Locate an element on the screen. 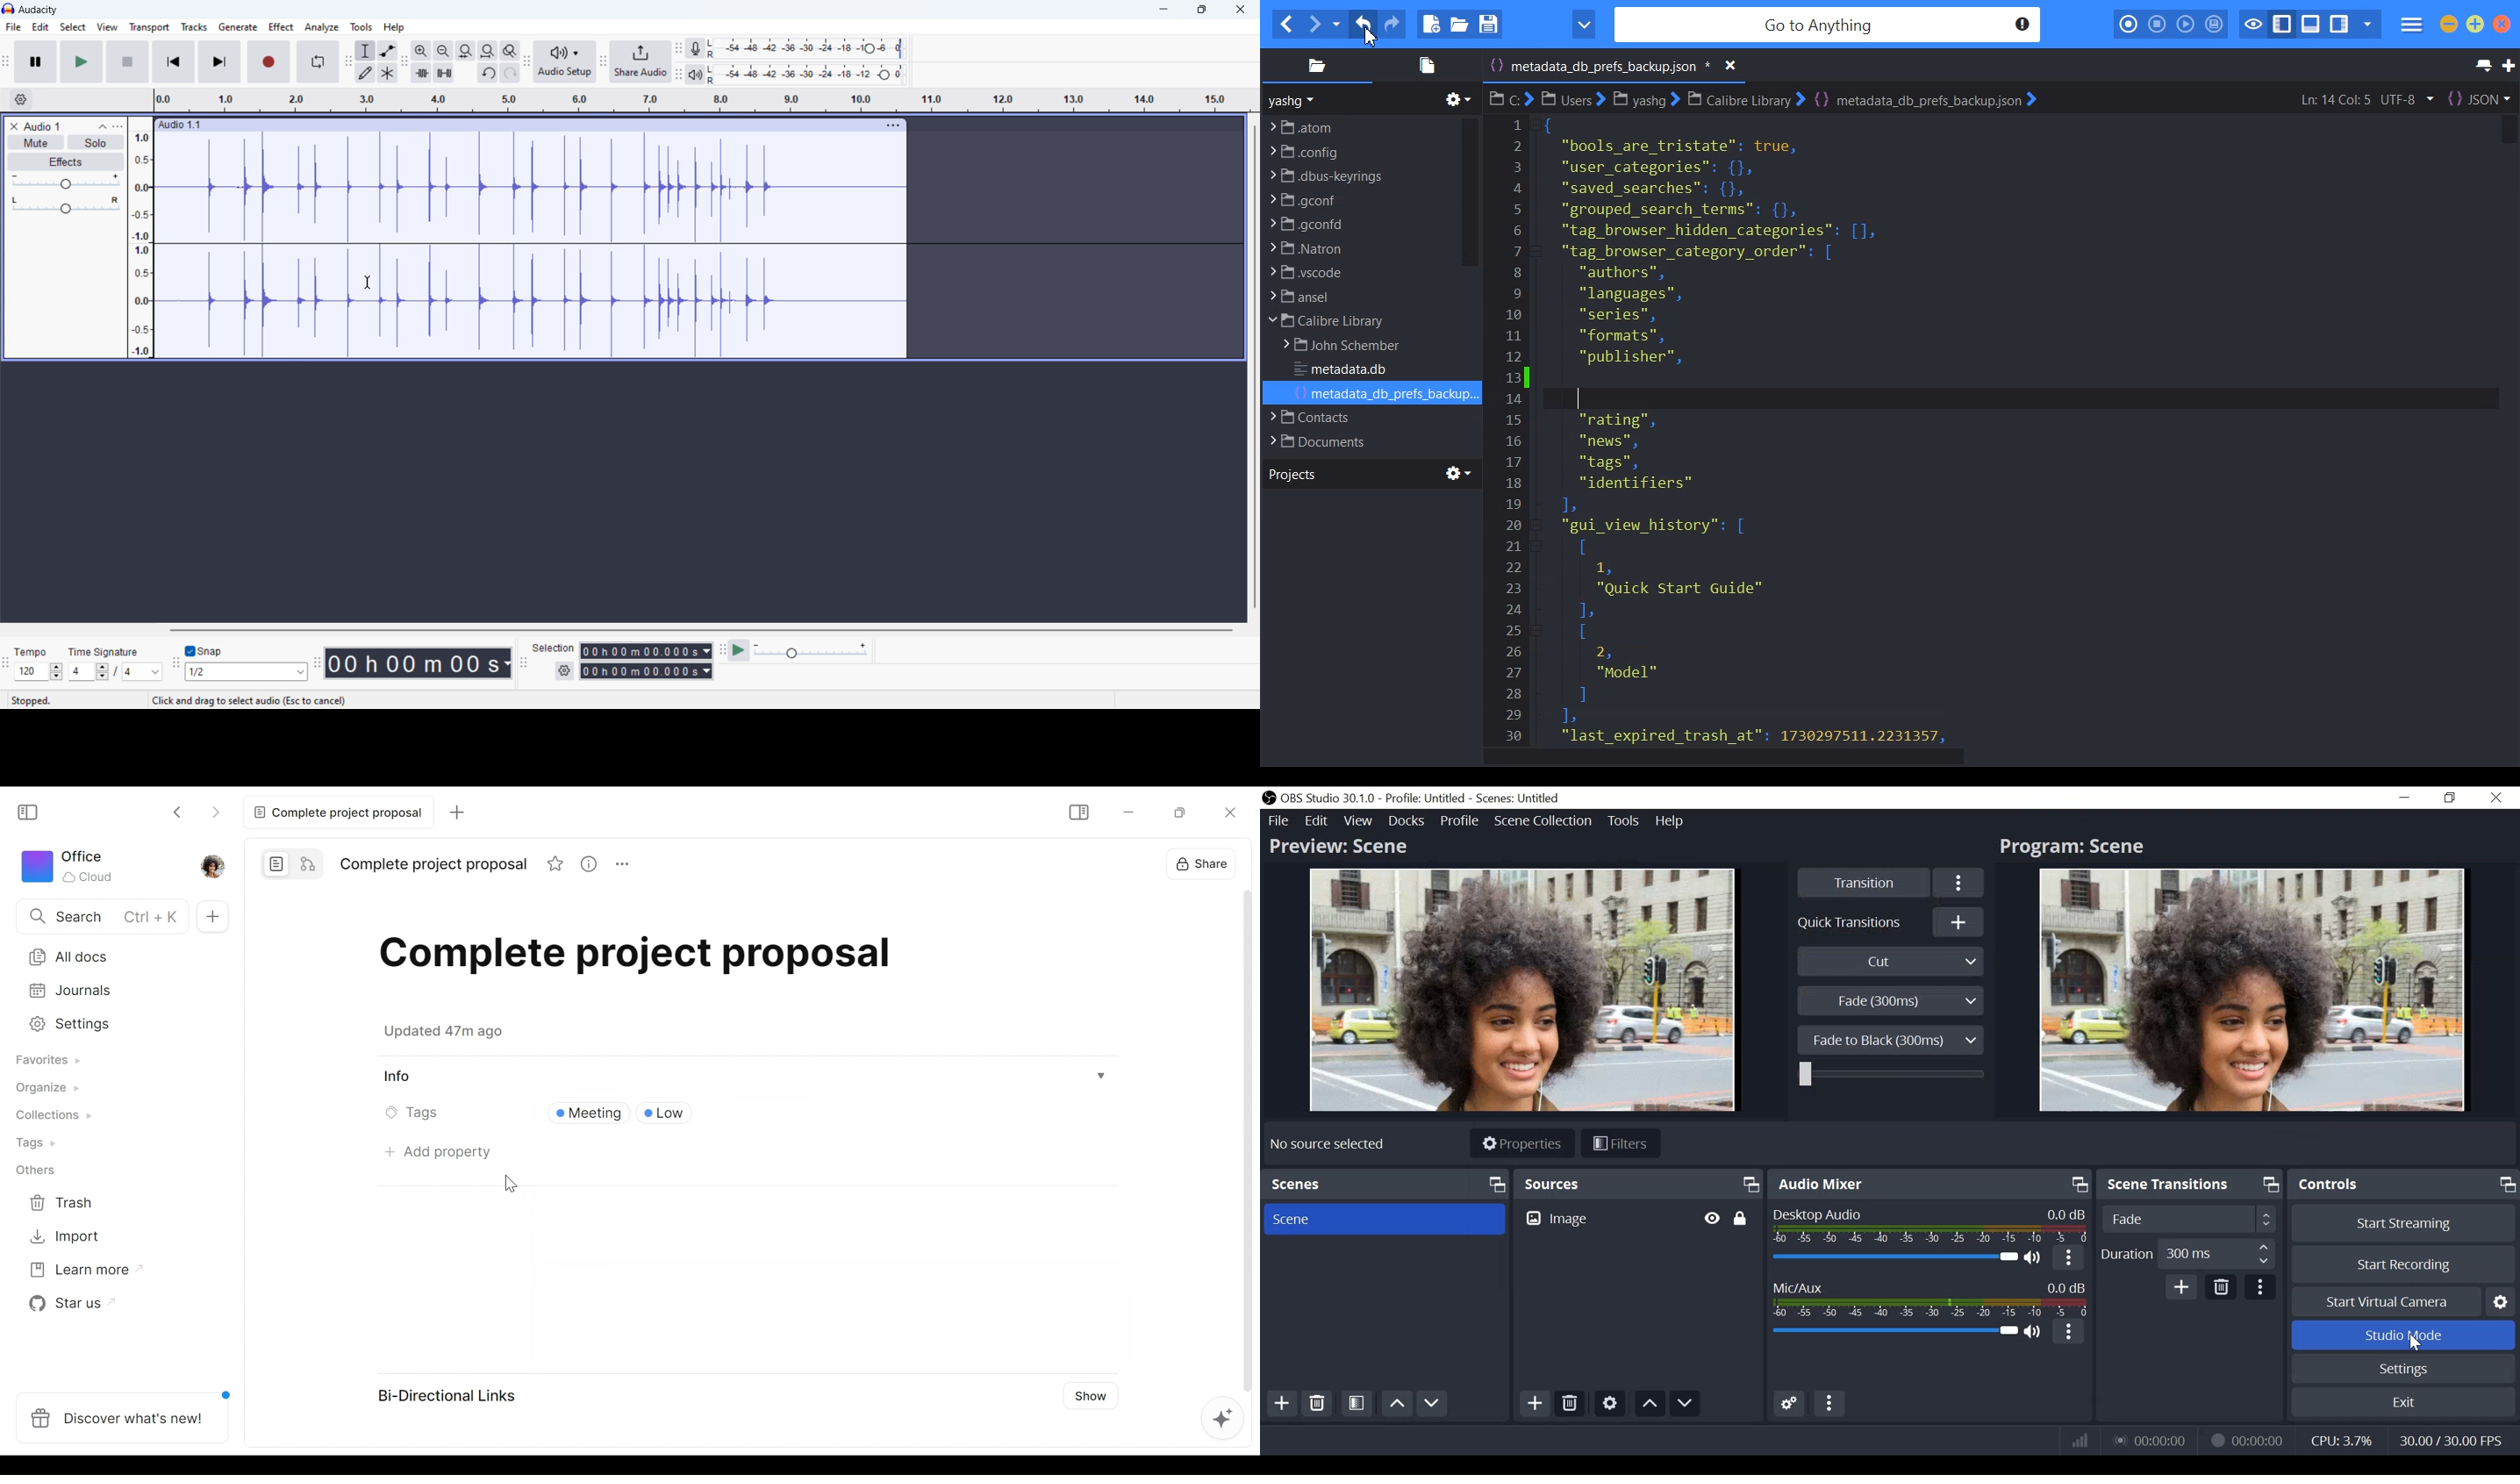 Image resolution: width=2520 pixels, height=1484 pixels. Adjust Scene Transition is located at coordinates (2189, 1220).